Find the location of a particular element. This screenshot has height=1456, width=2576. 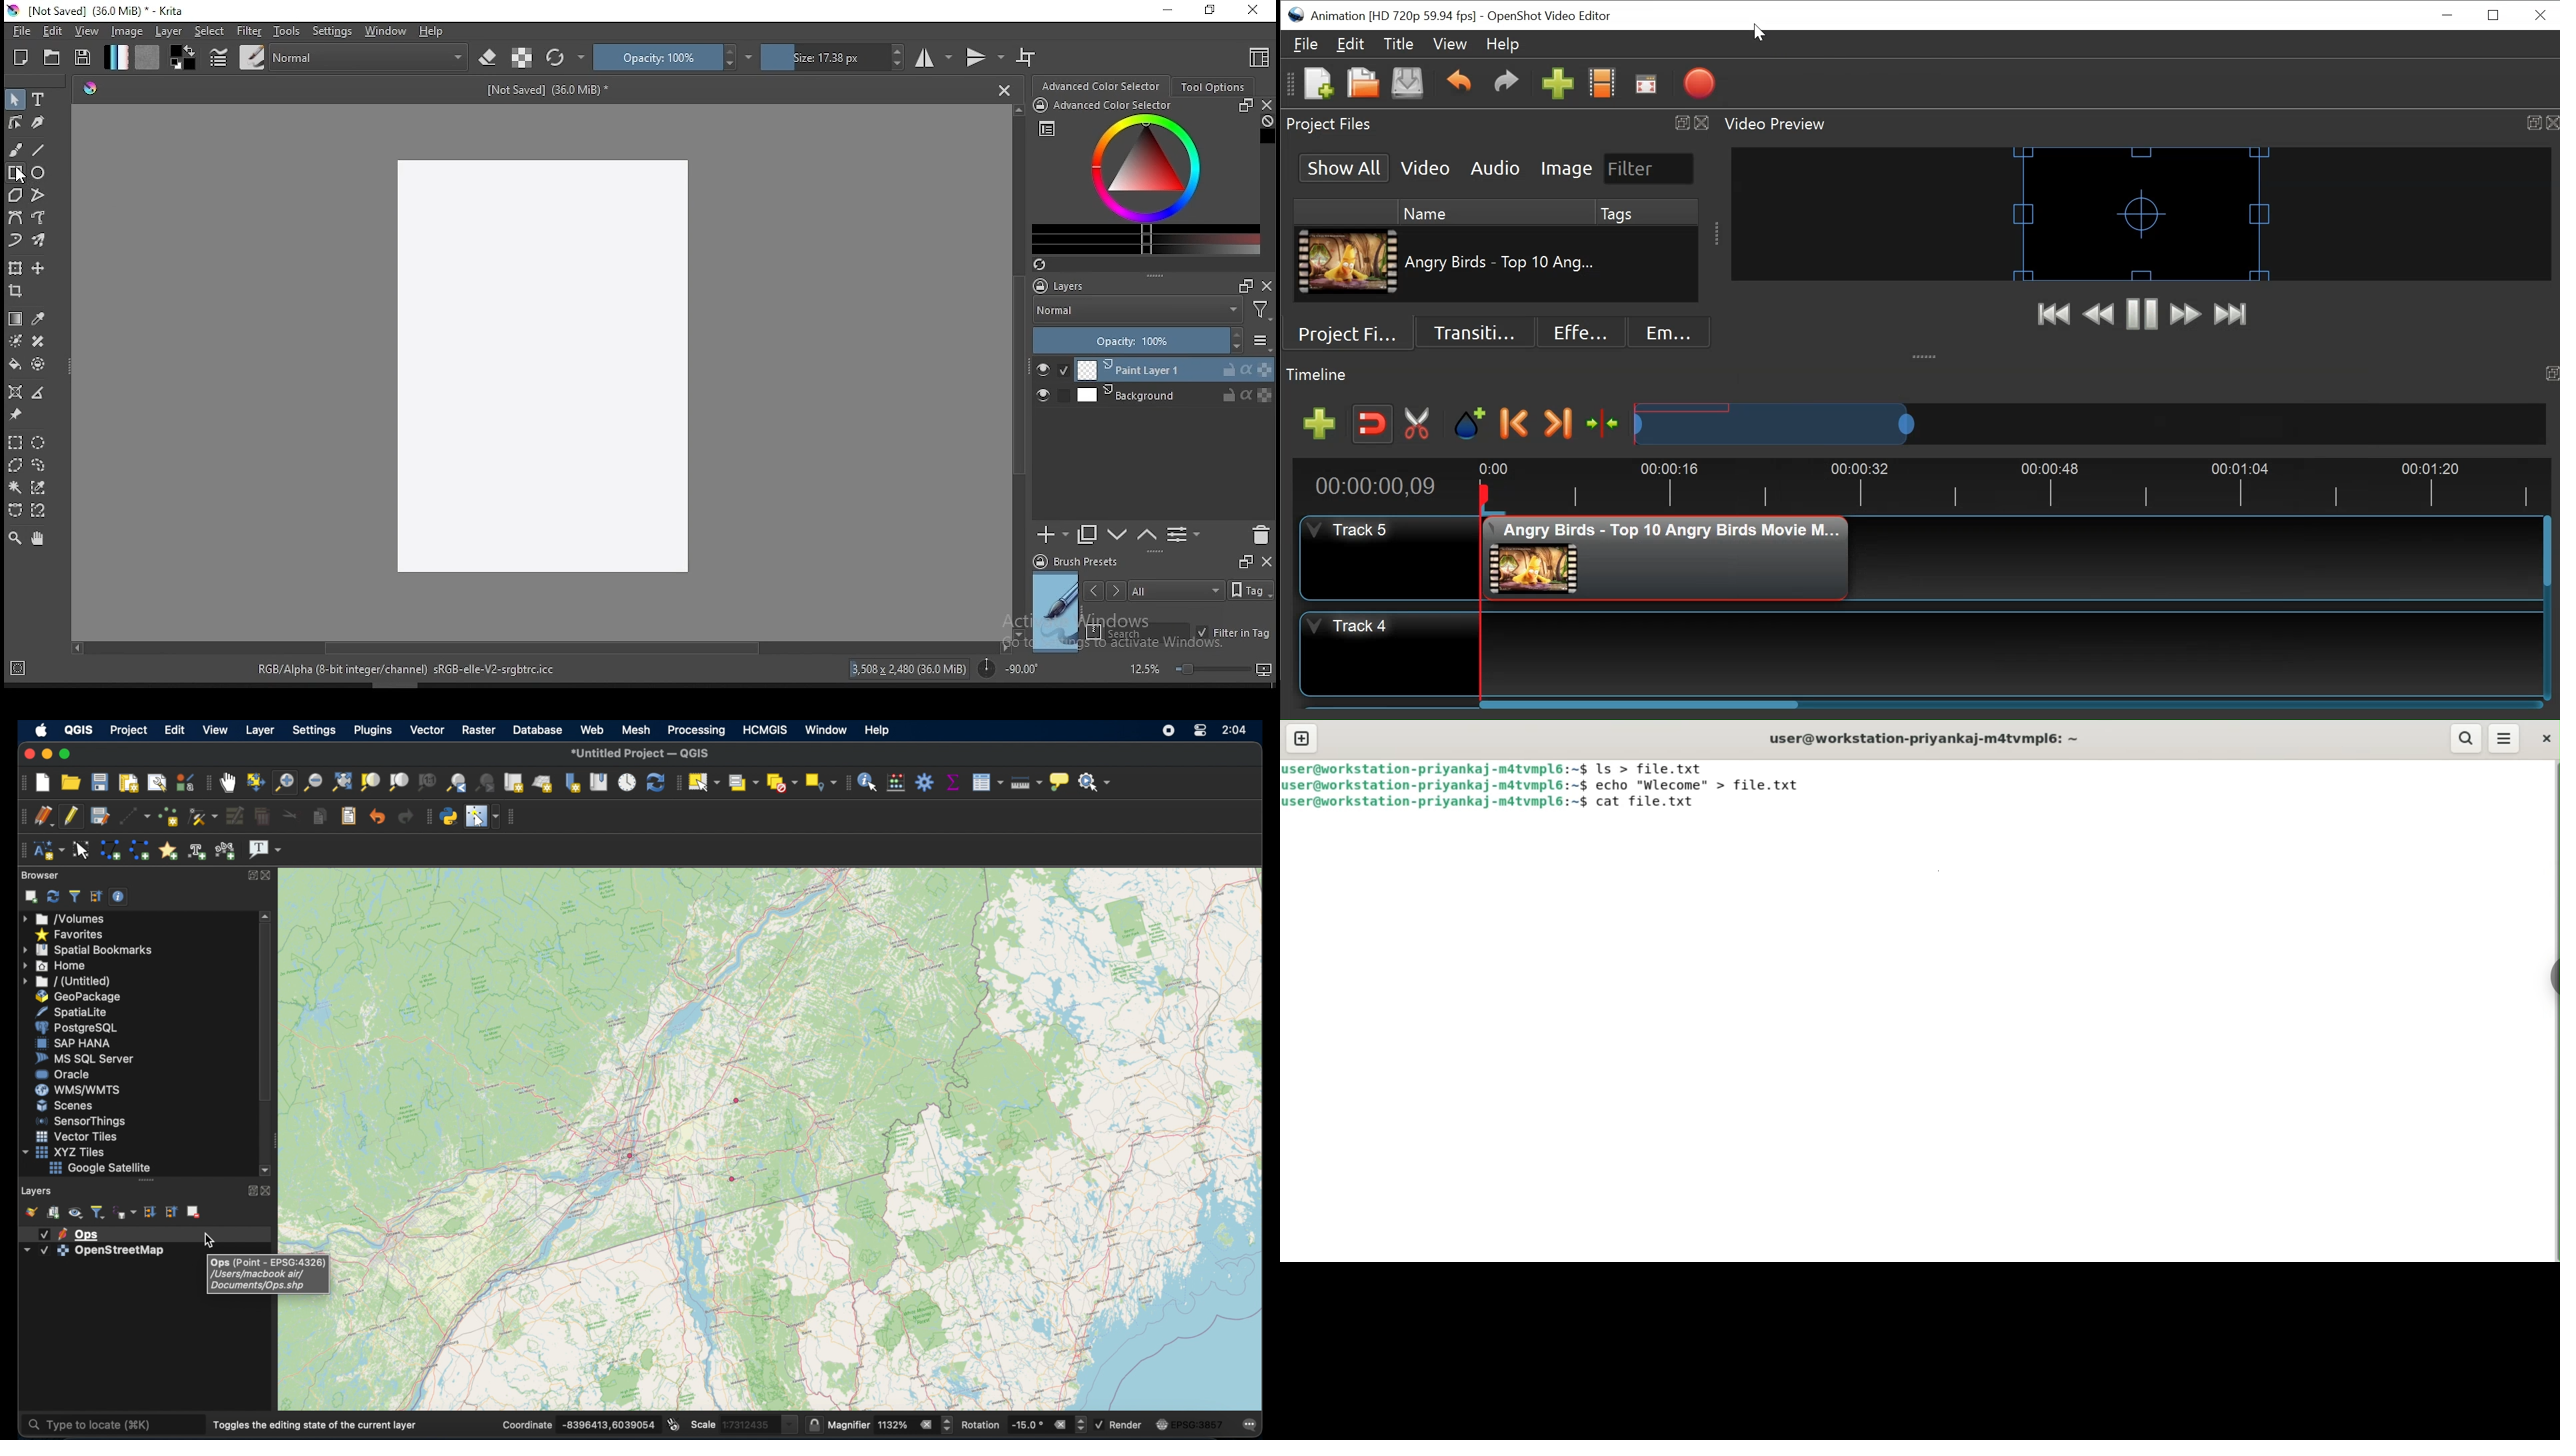

user@workstation-priyankaj-m4tvmpl6: ~$ is located at coordinates (1435, 785).